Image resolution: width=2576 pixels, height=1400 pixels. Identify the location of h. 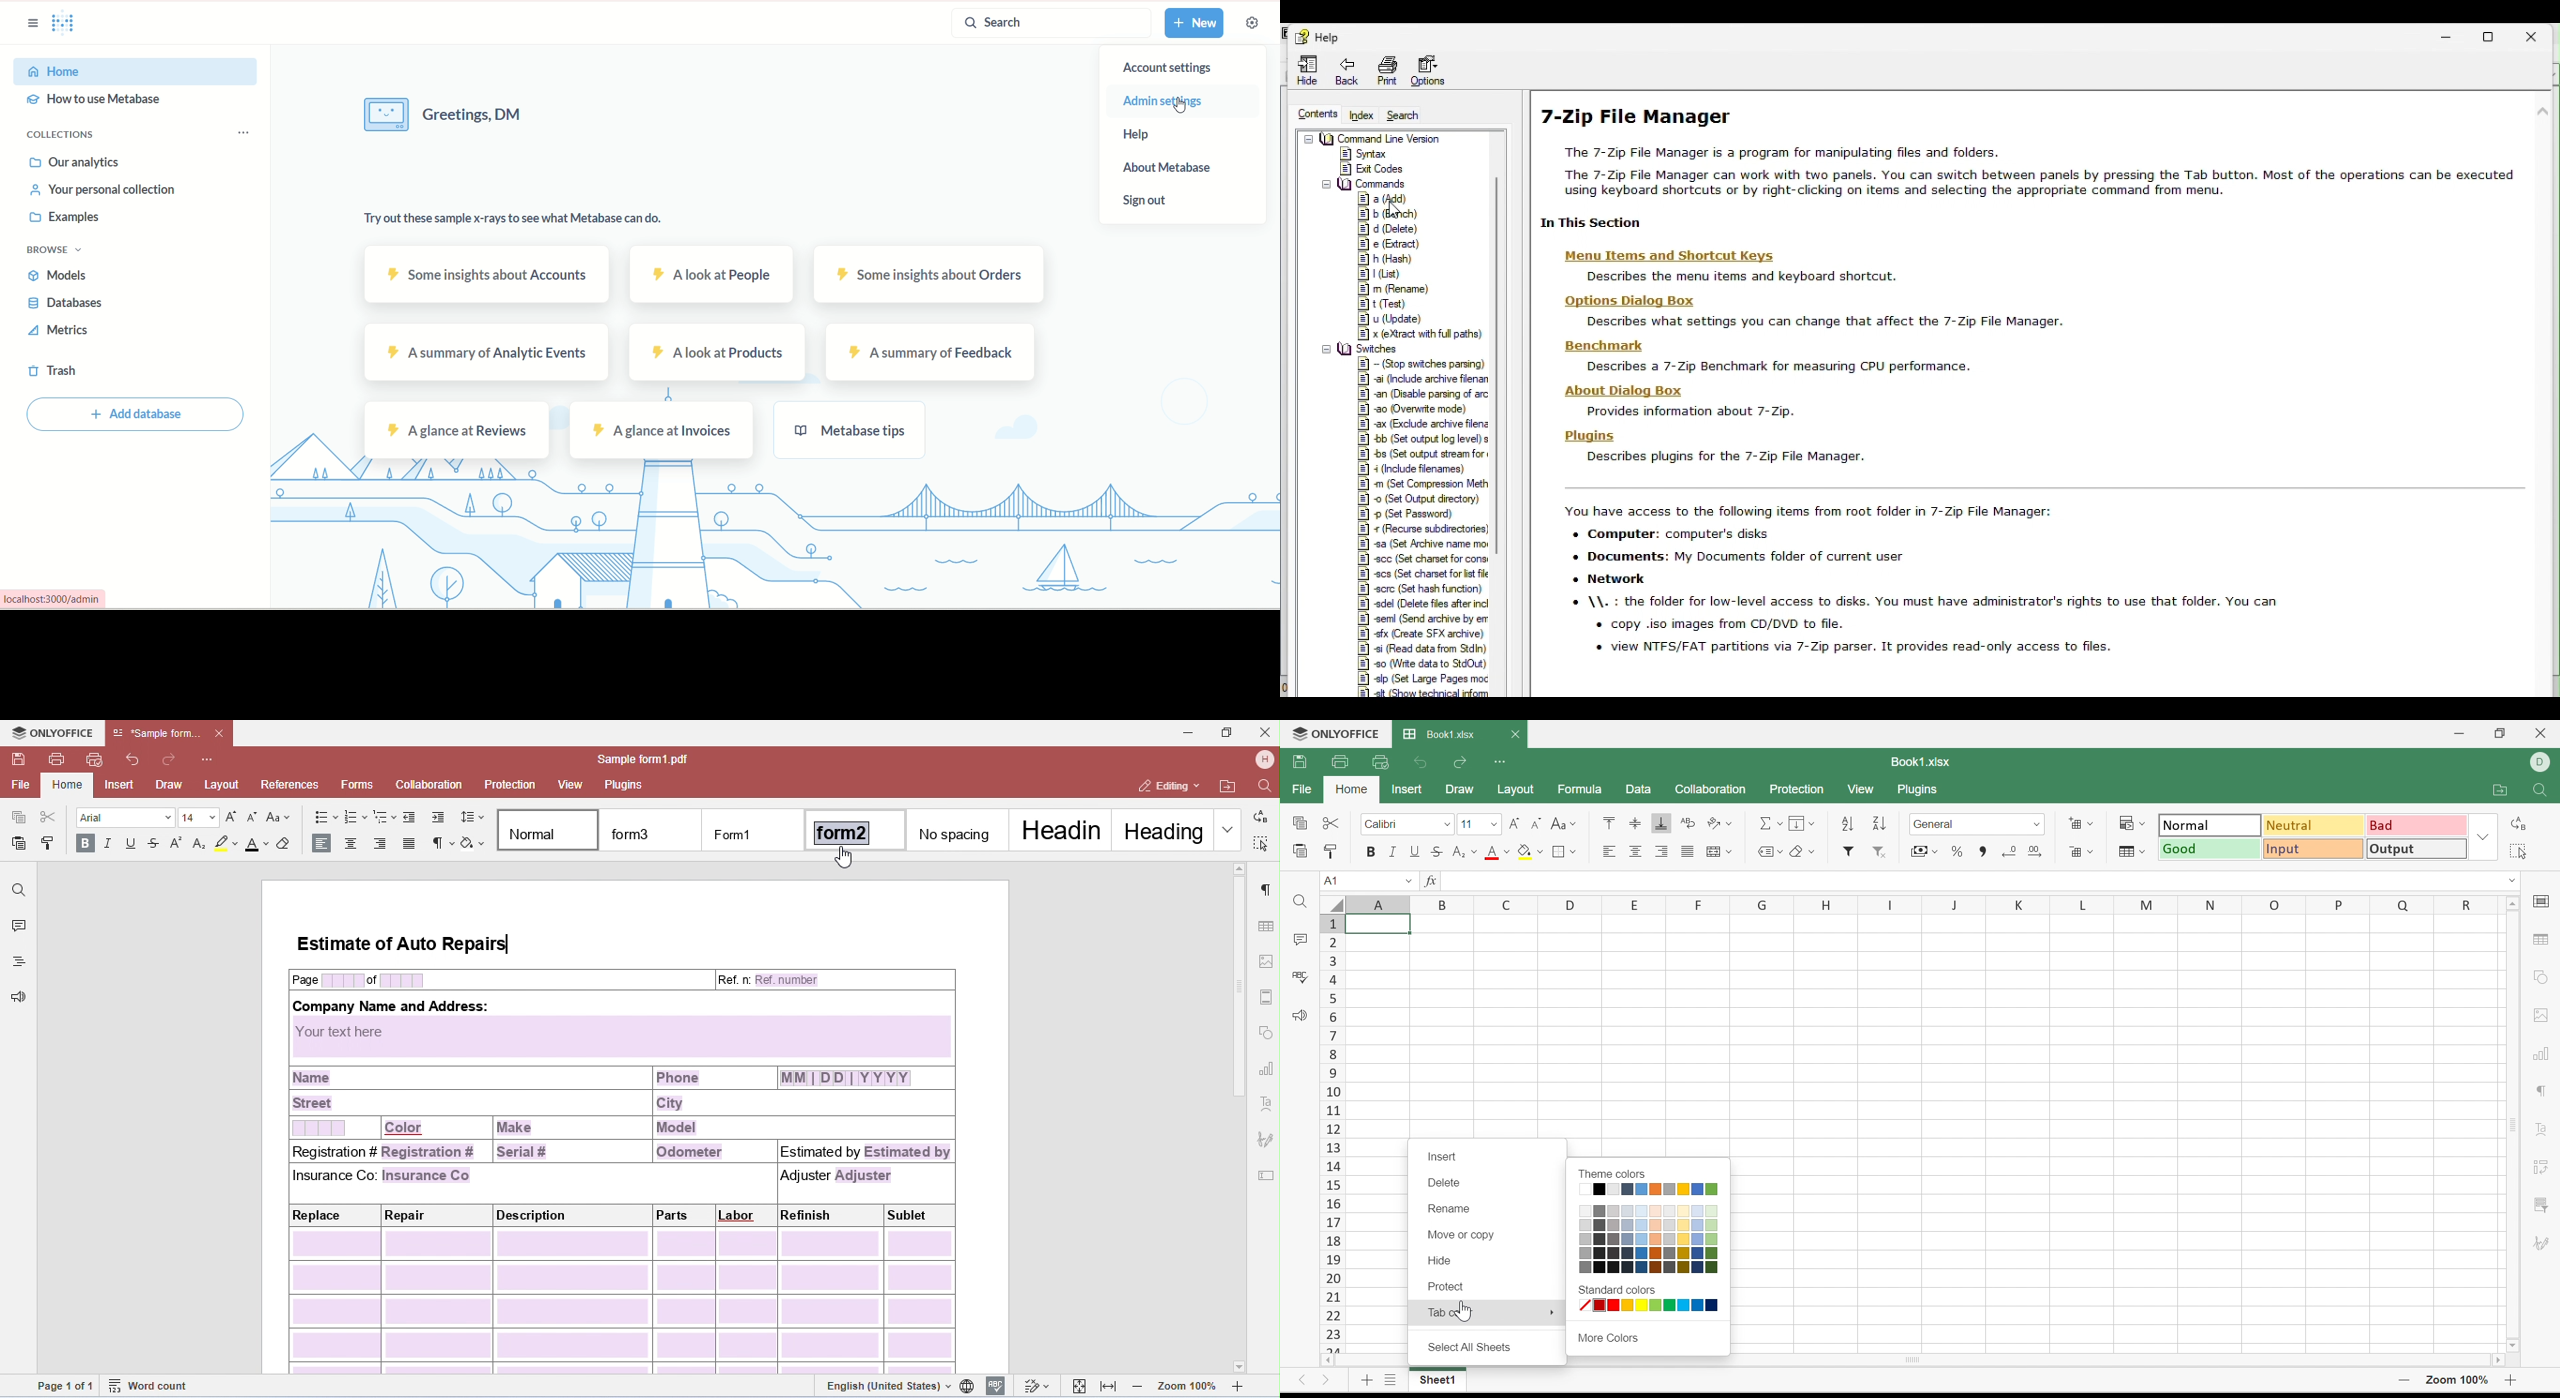
(1391, 259).